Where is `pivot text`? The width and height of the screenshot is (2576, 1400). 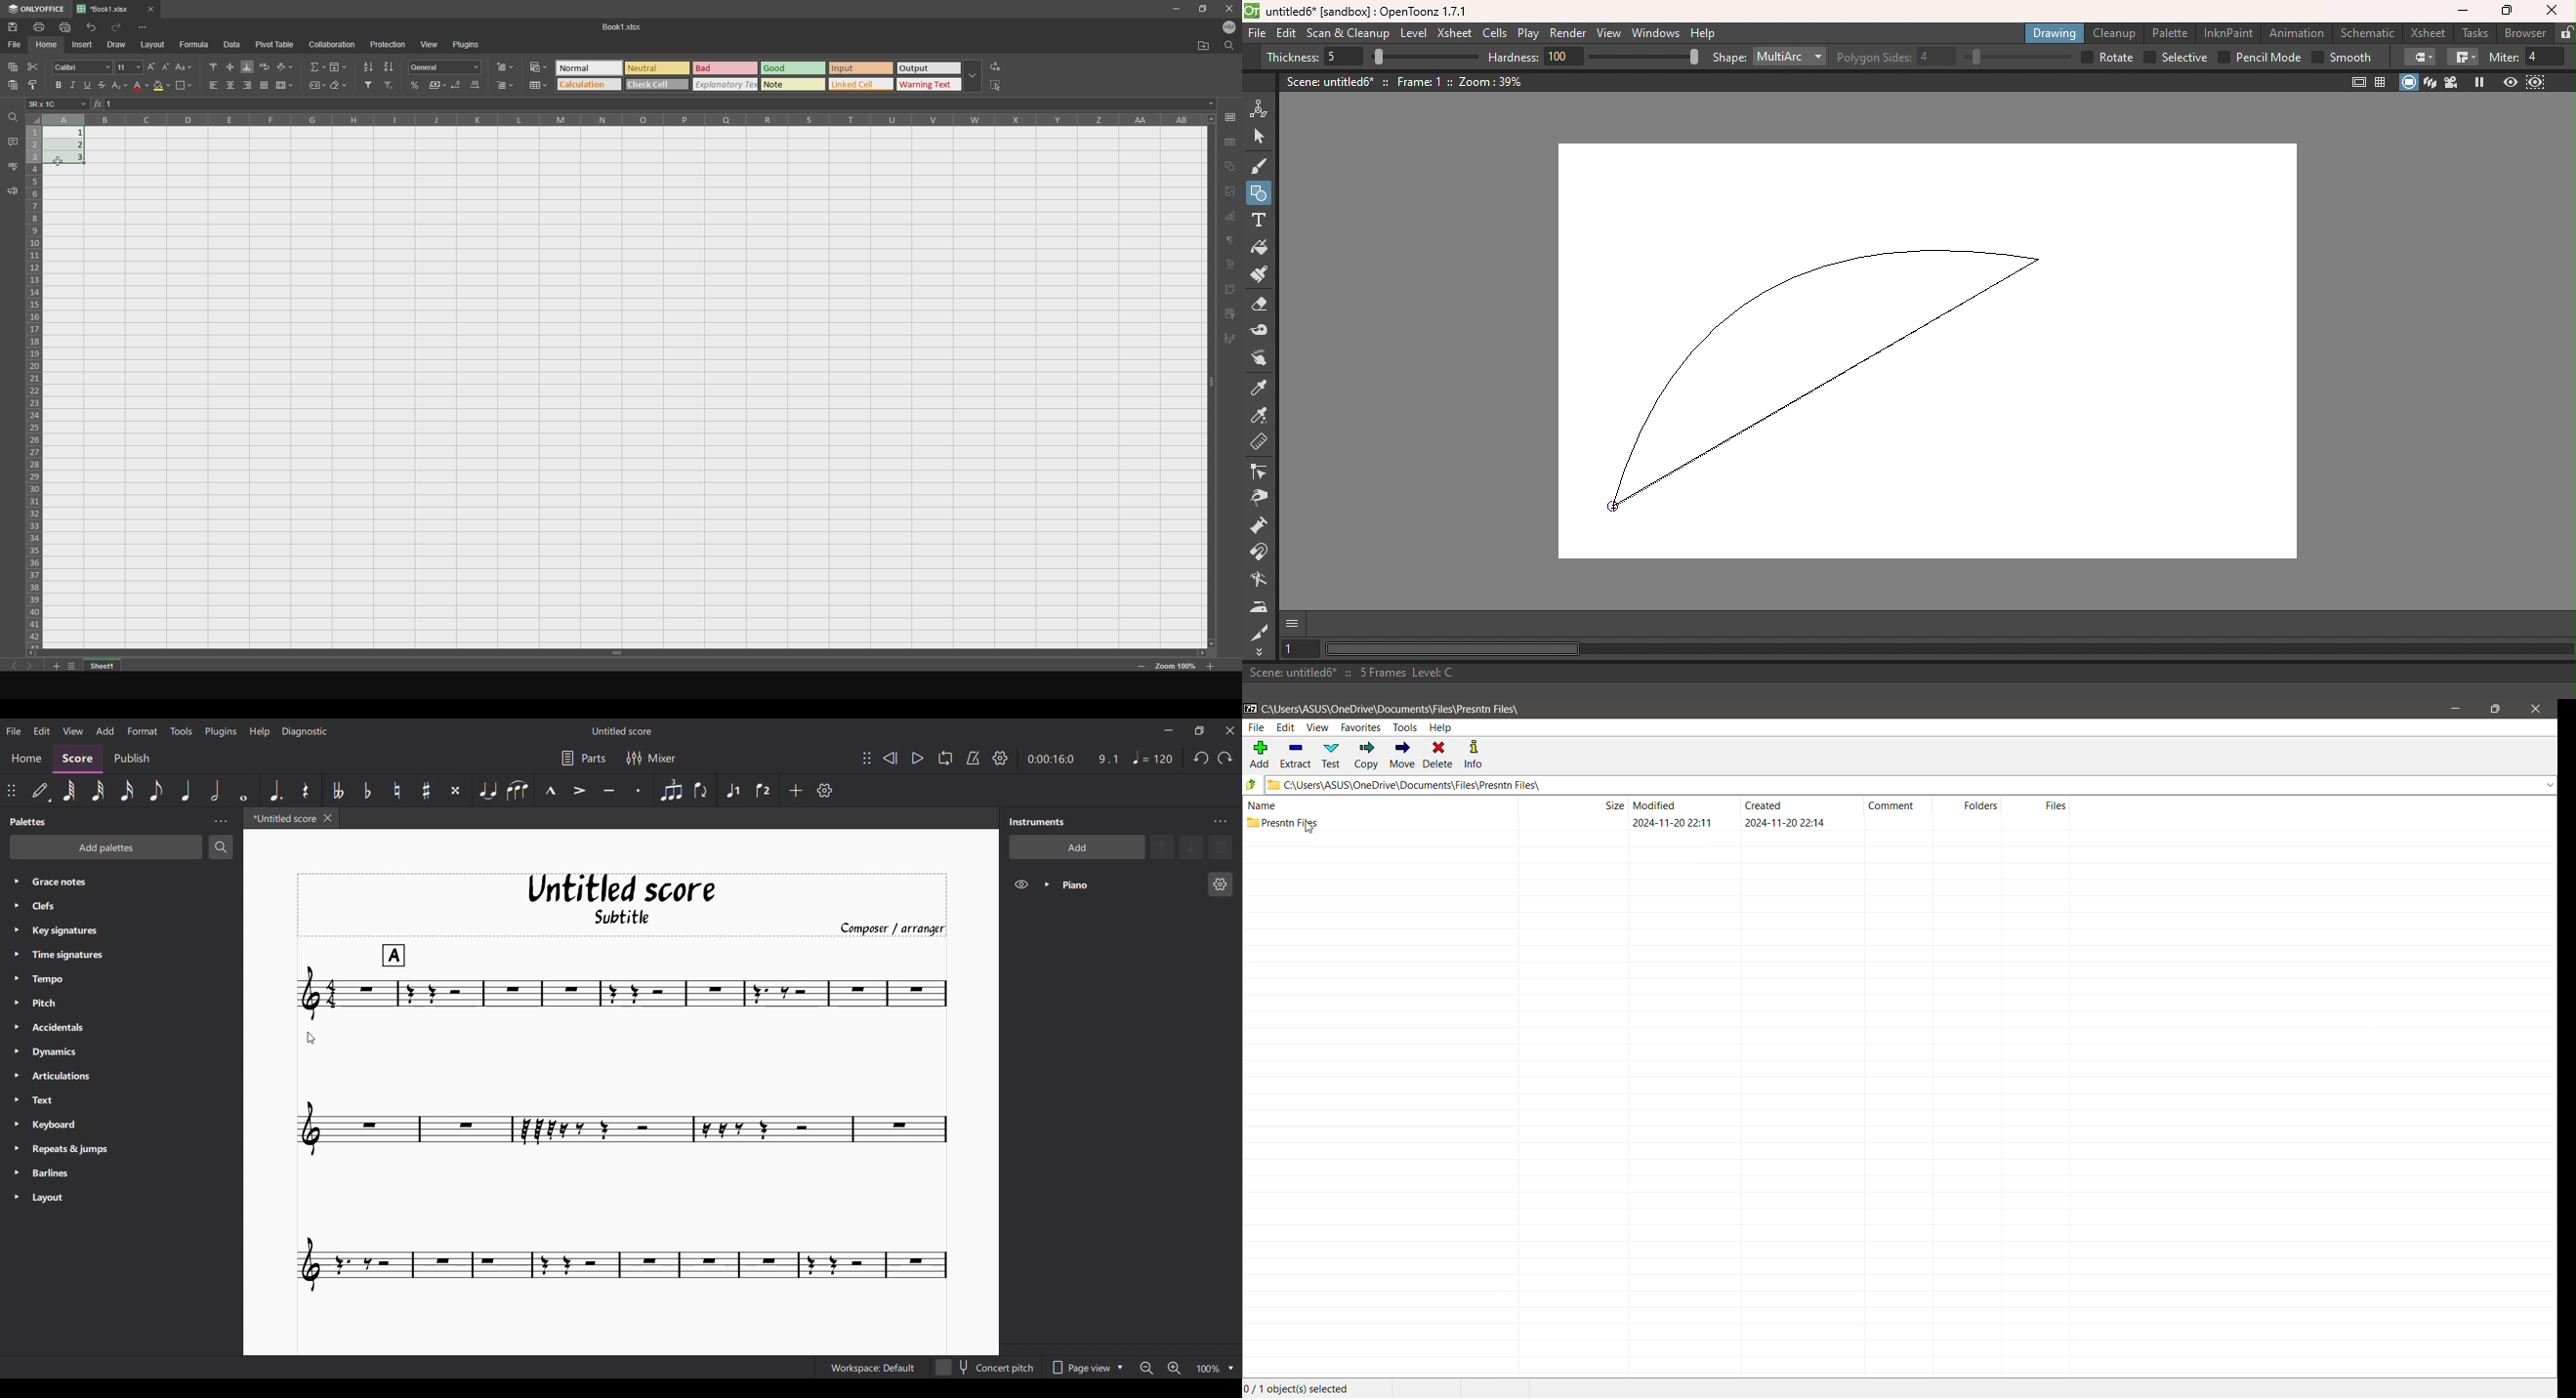 pivot text is located at coordinates (1233, 289).